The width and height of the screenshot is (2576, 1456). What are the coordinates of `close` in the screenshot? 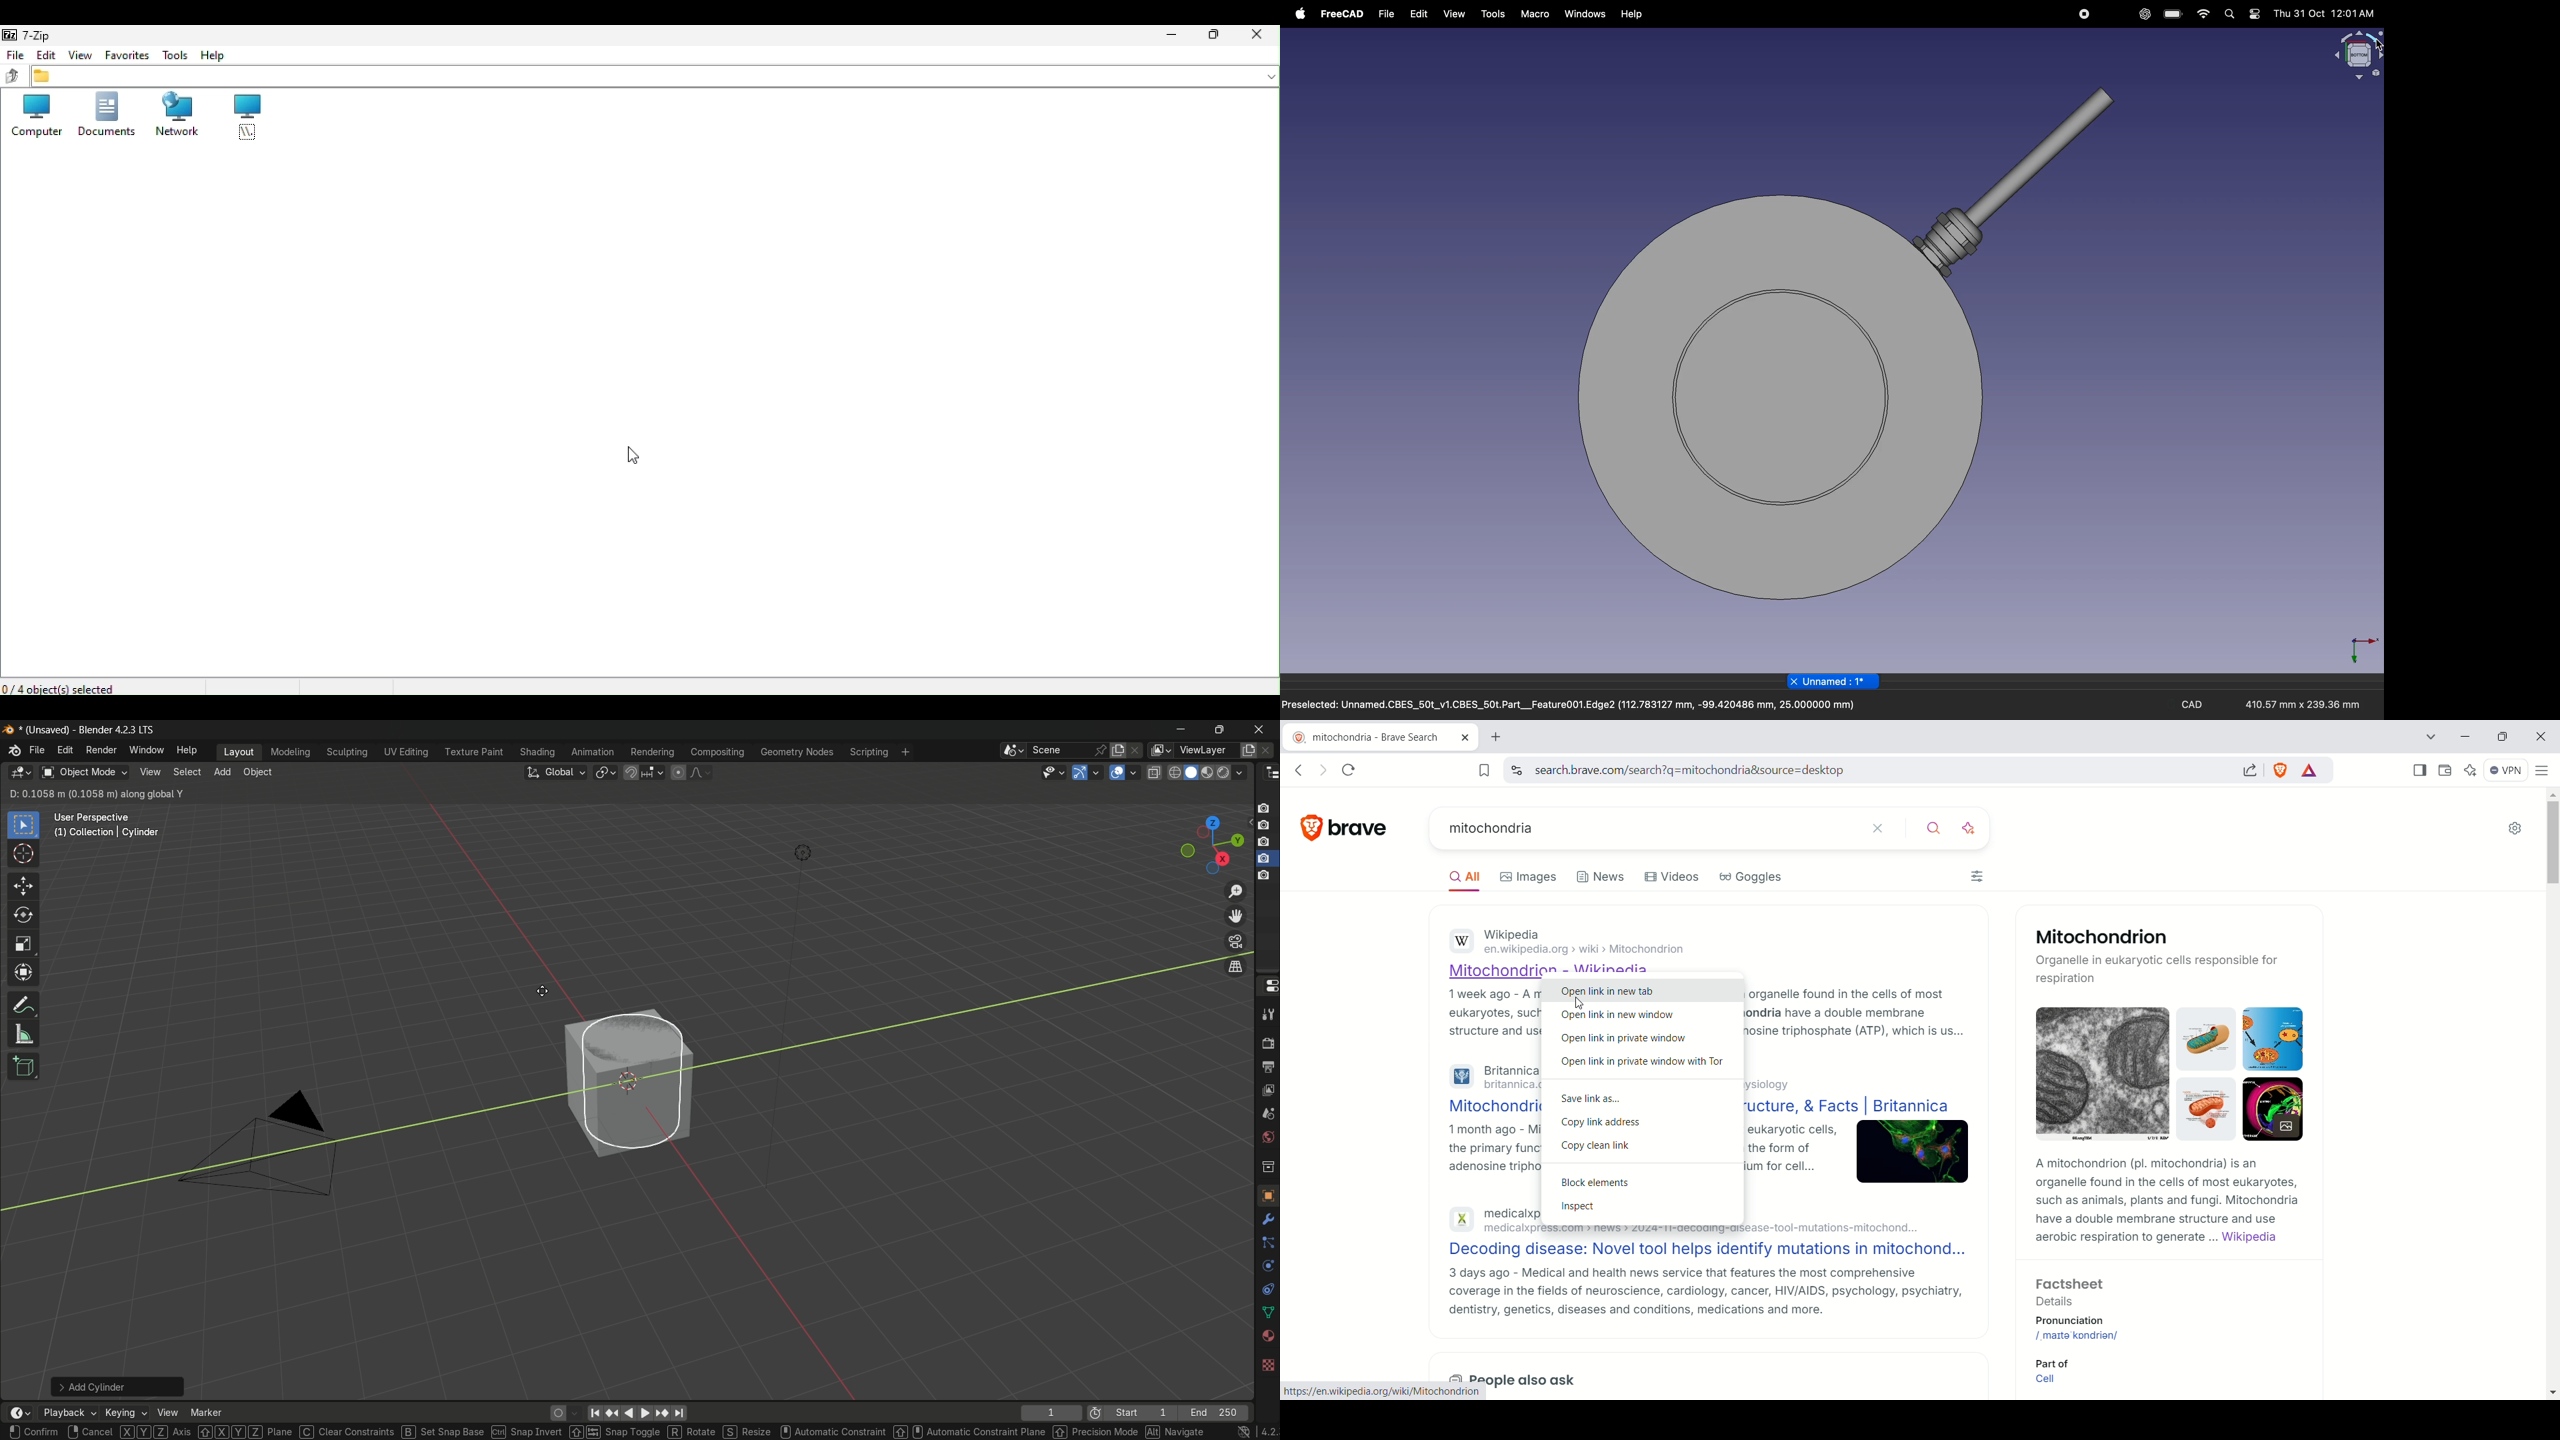 It's located at (1463, 738).